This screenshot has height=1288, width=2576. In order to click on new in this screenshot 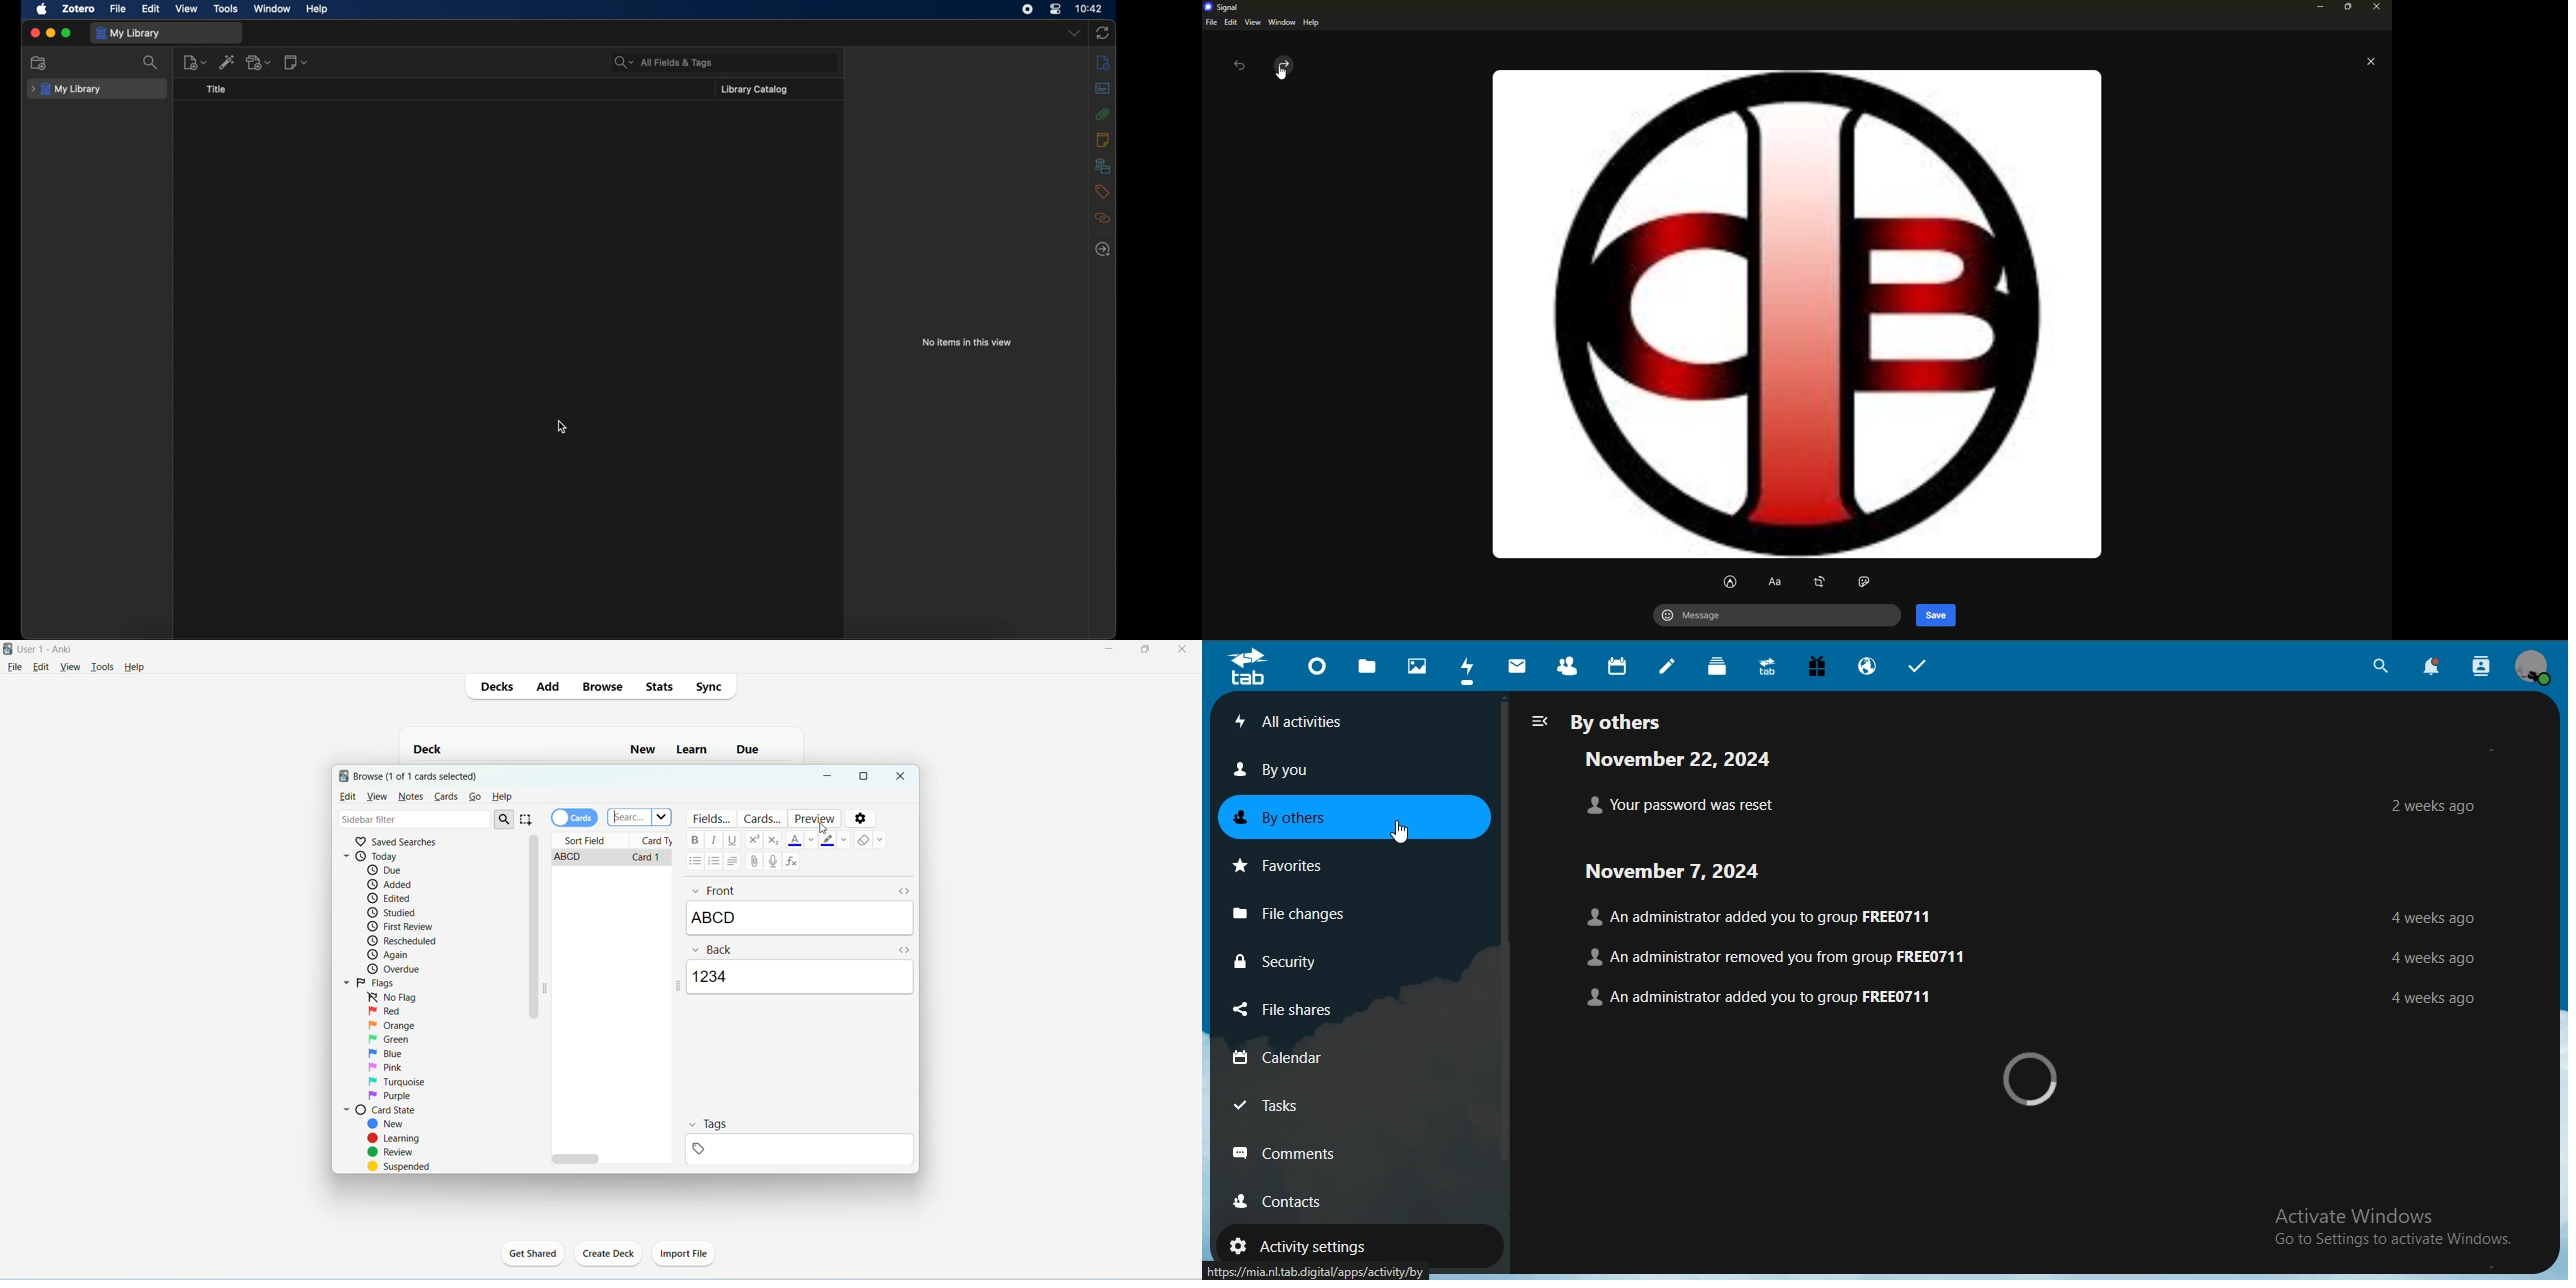, I will do `click(389, 1124)`.